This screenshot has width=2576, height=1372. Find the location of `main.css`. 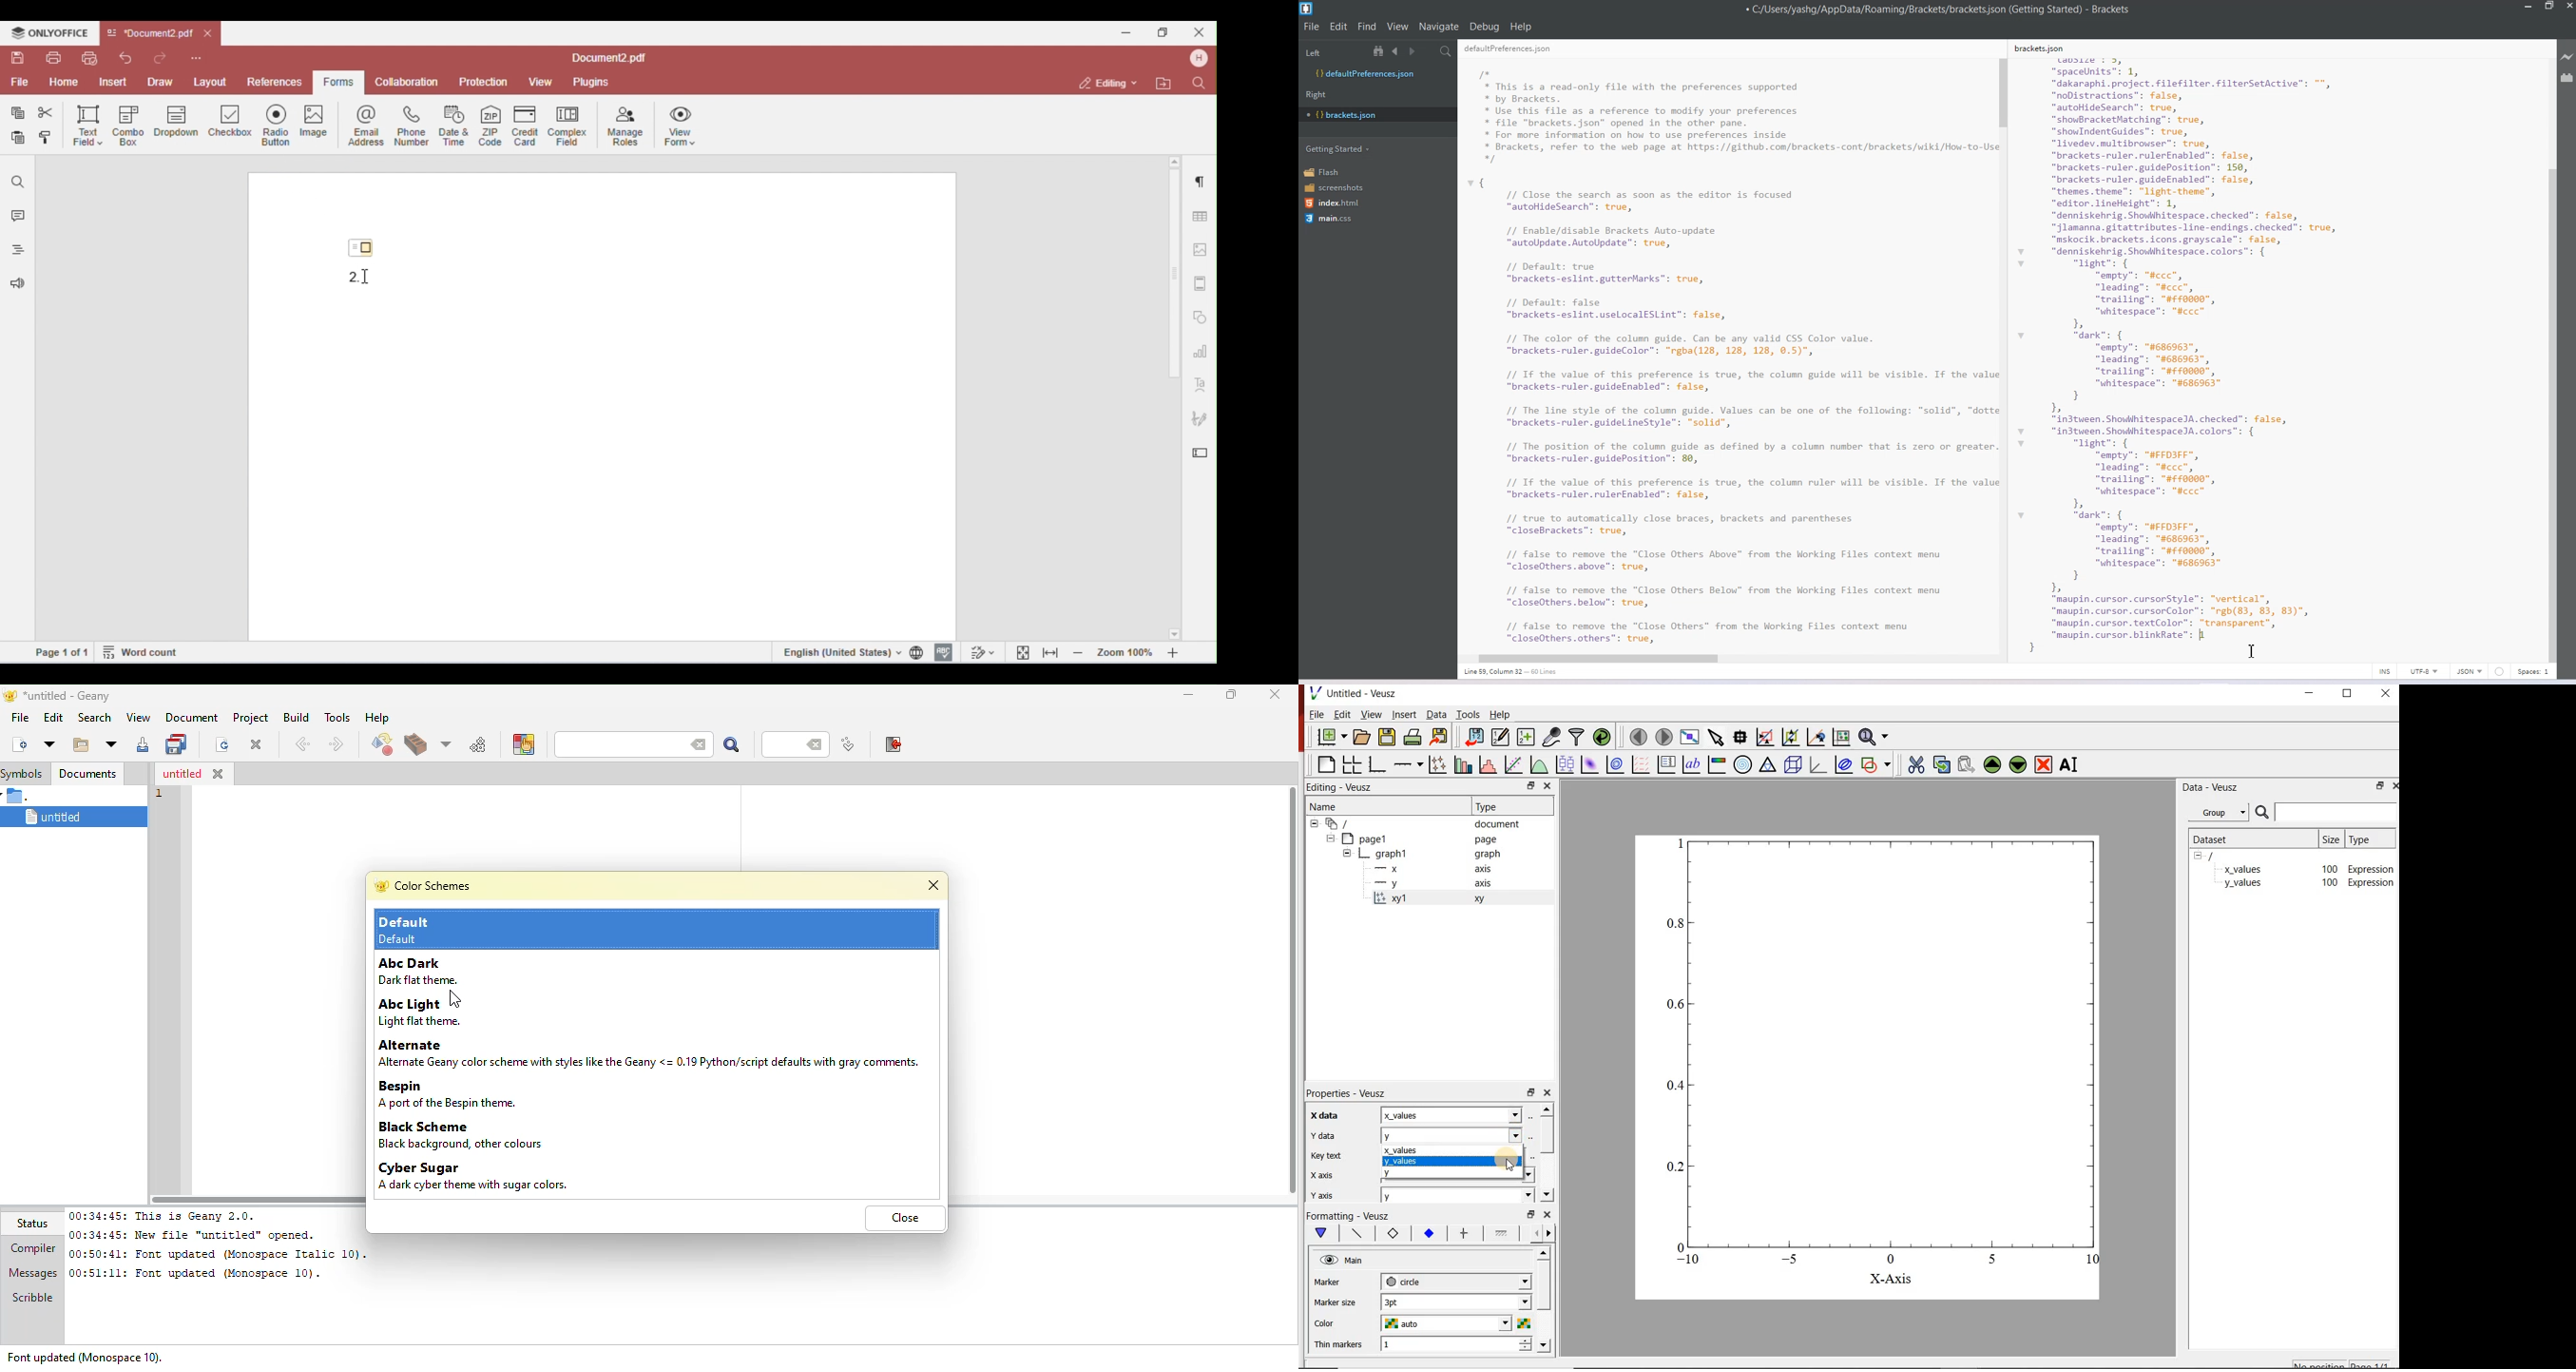

main.css is located at coordinates (1328, 218).